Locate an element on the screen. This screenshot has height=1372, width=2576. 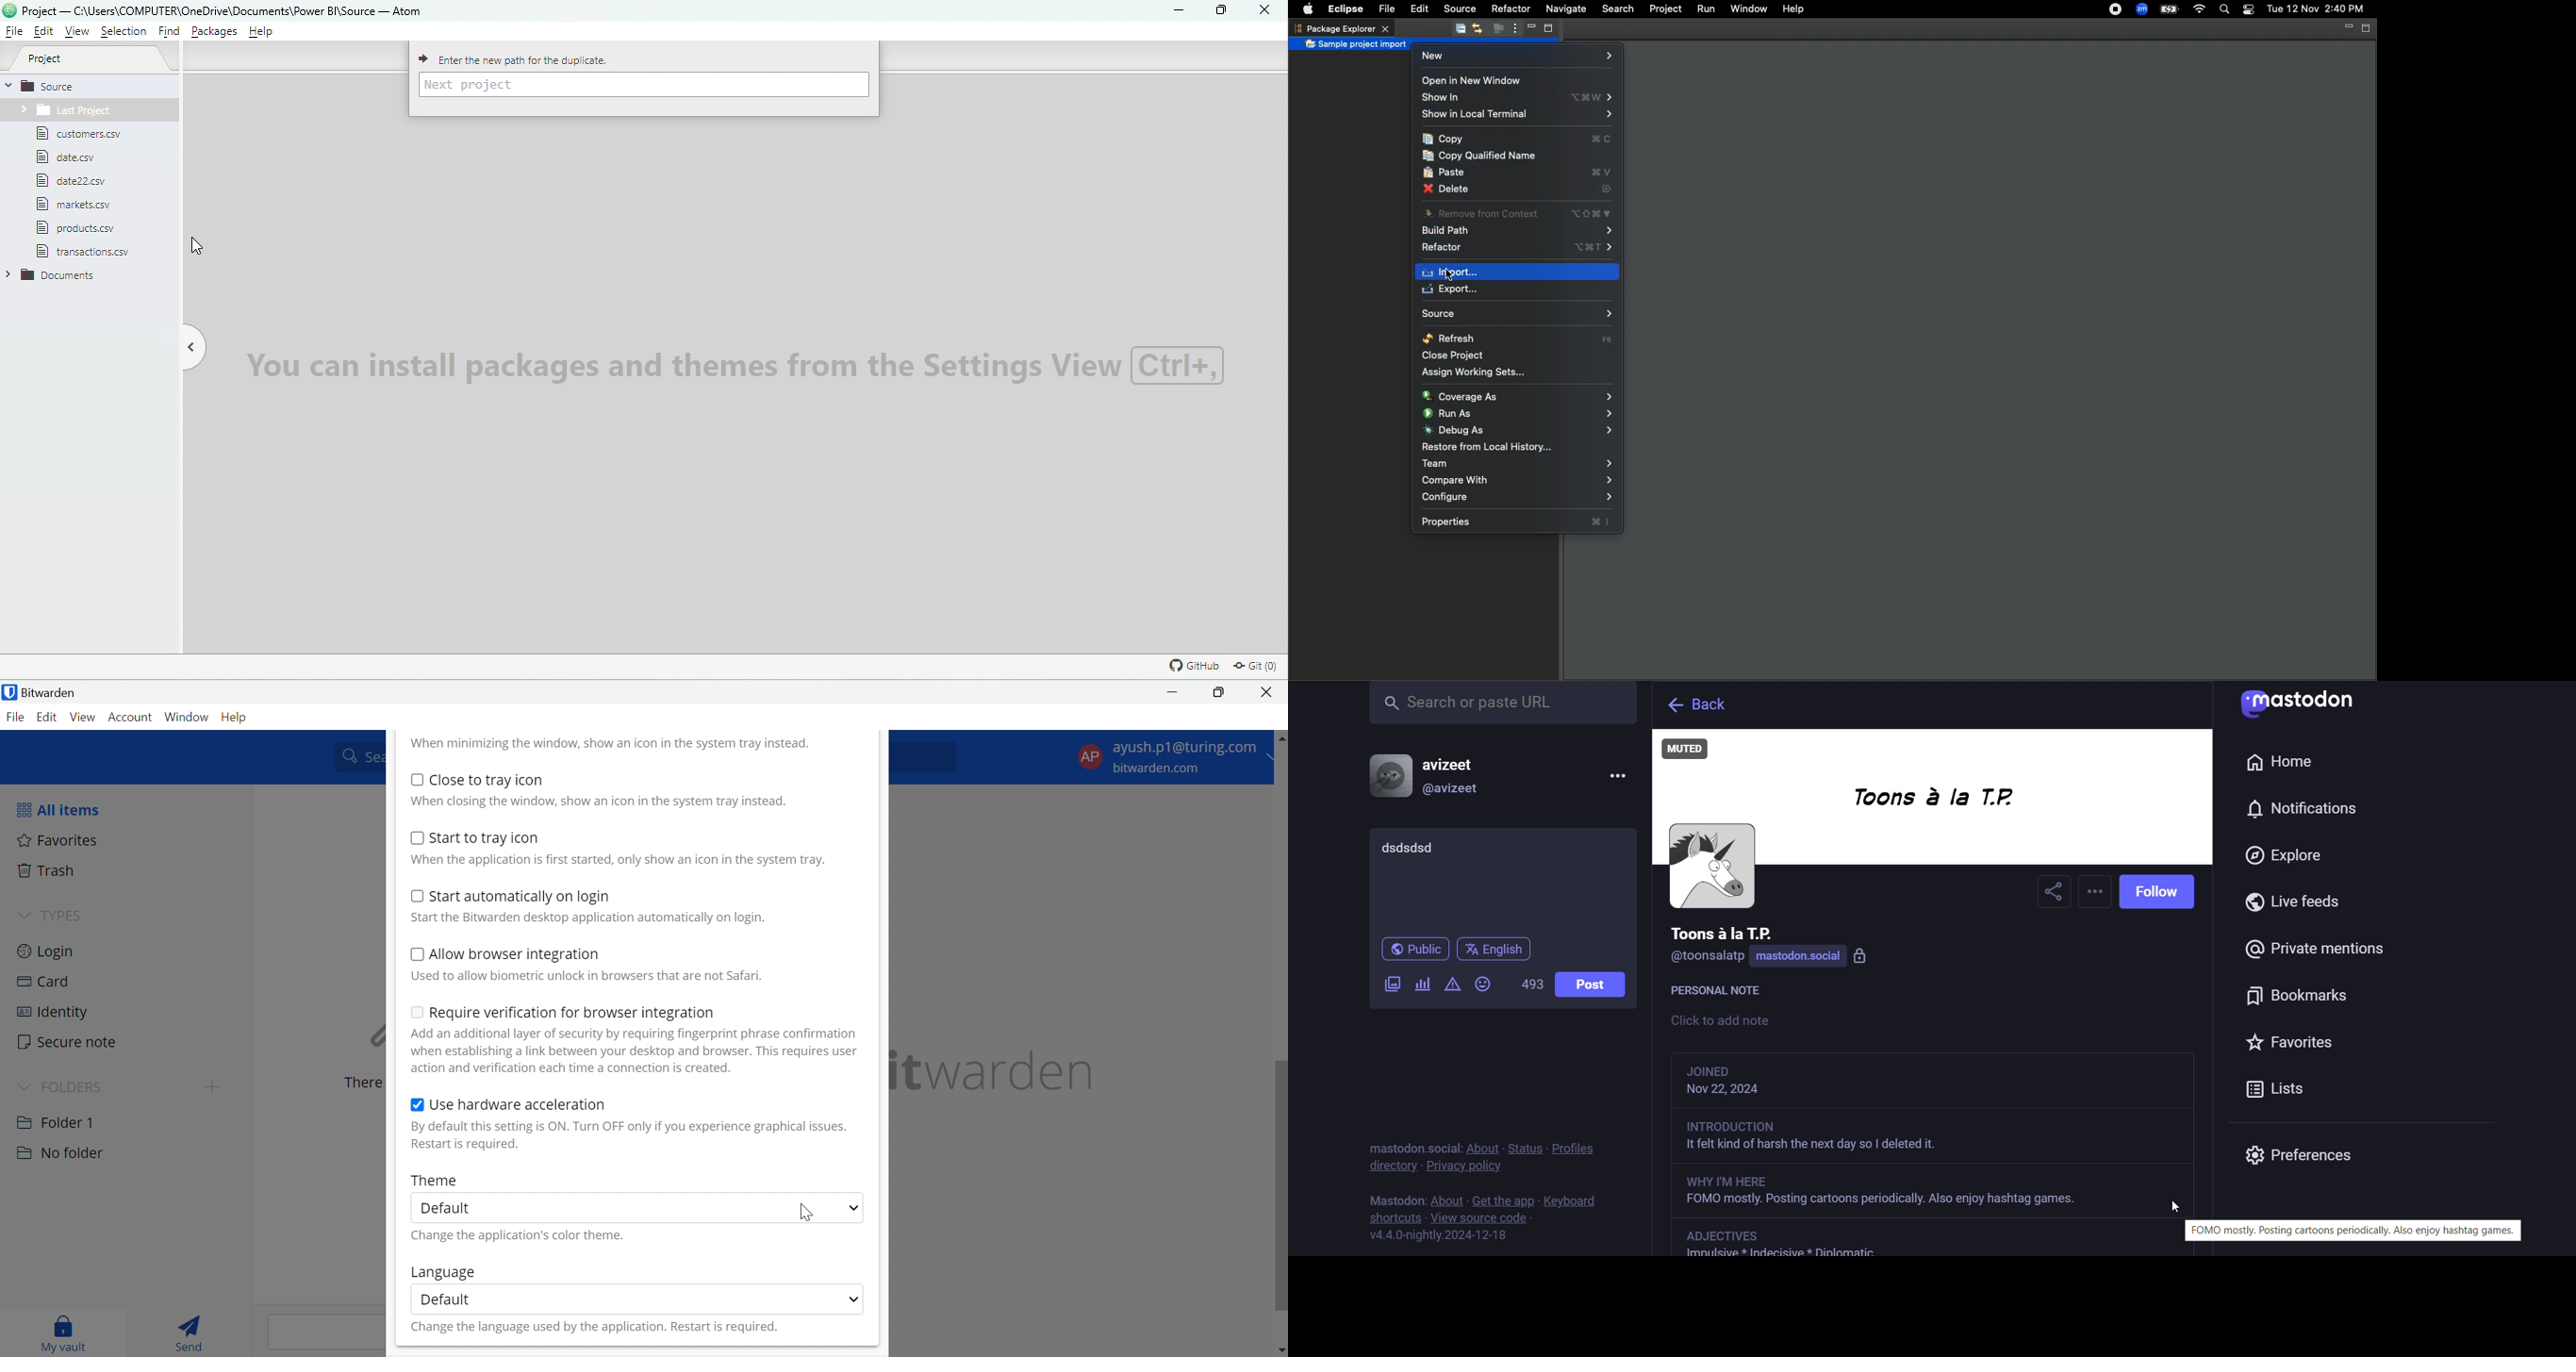
menu is located at coordinates (1616, 777).